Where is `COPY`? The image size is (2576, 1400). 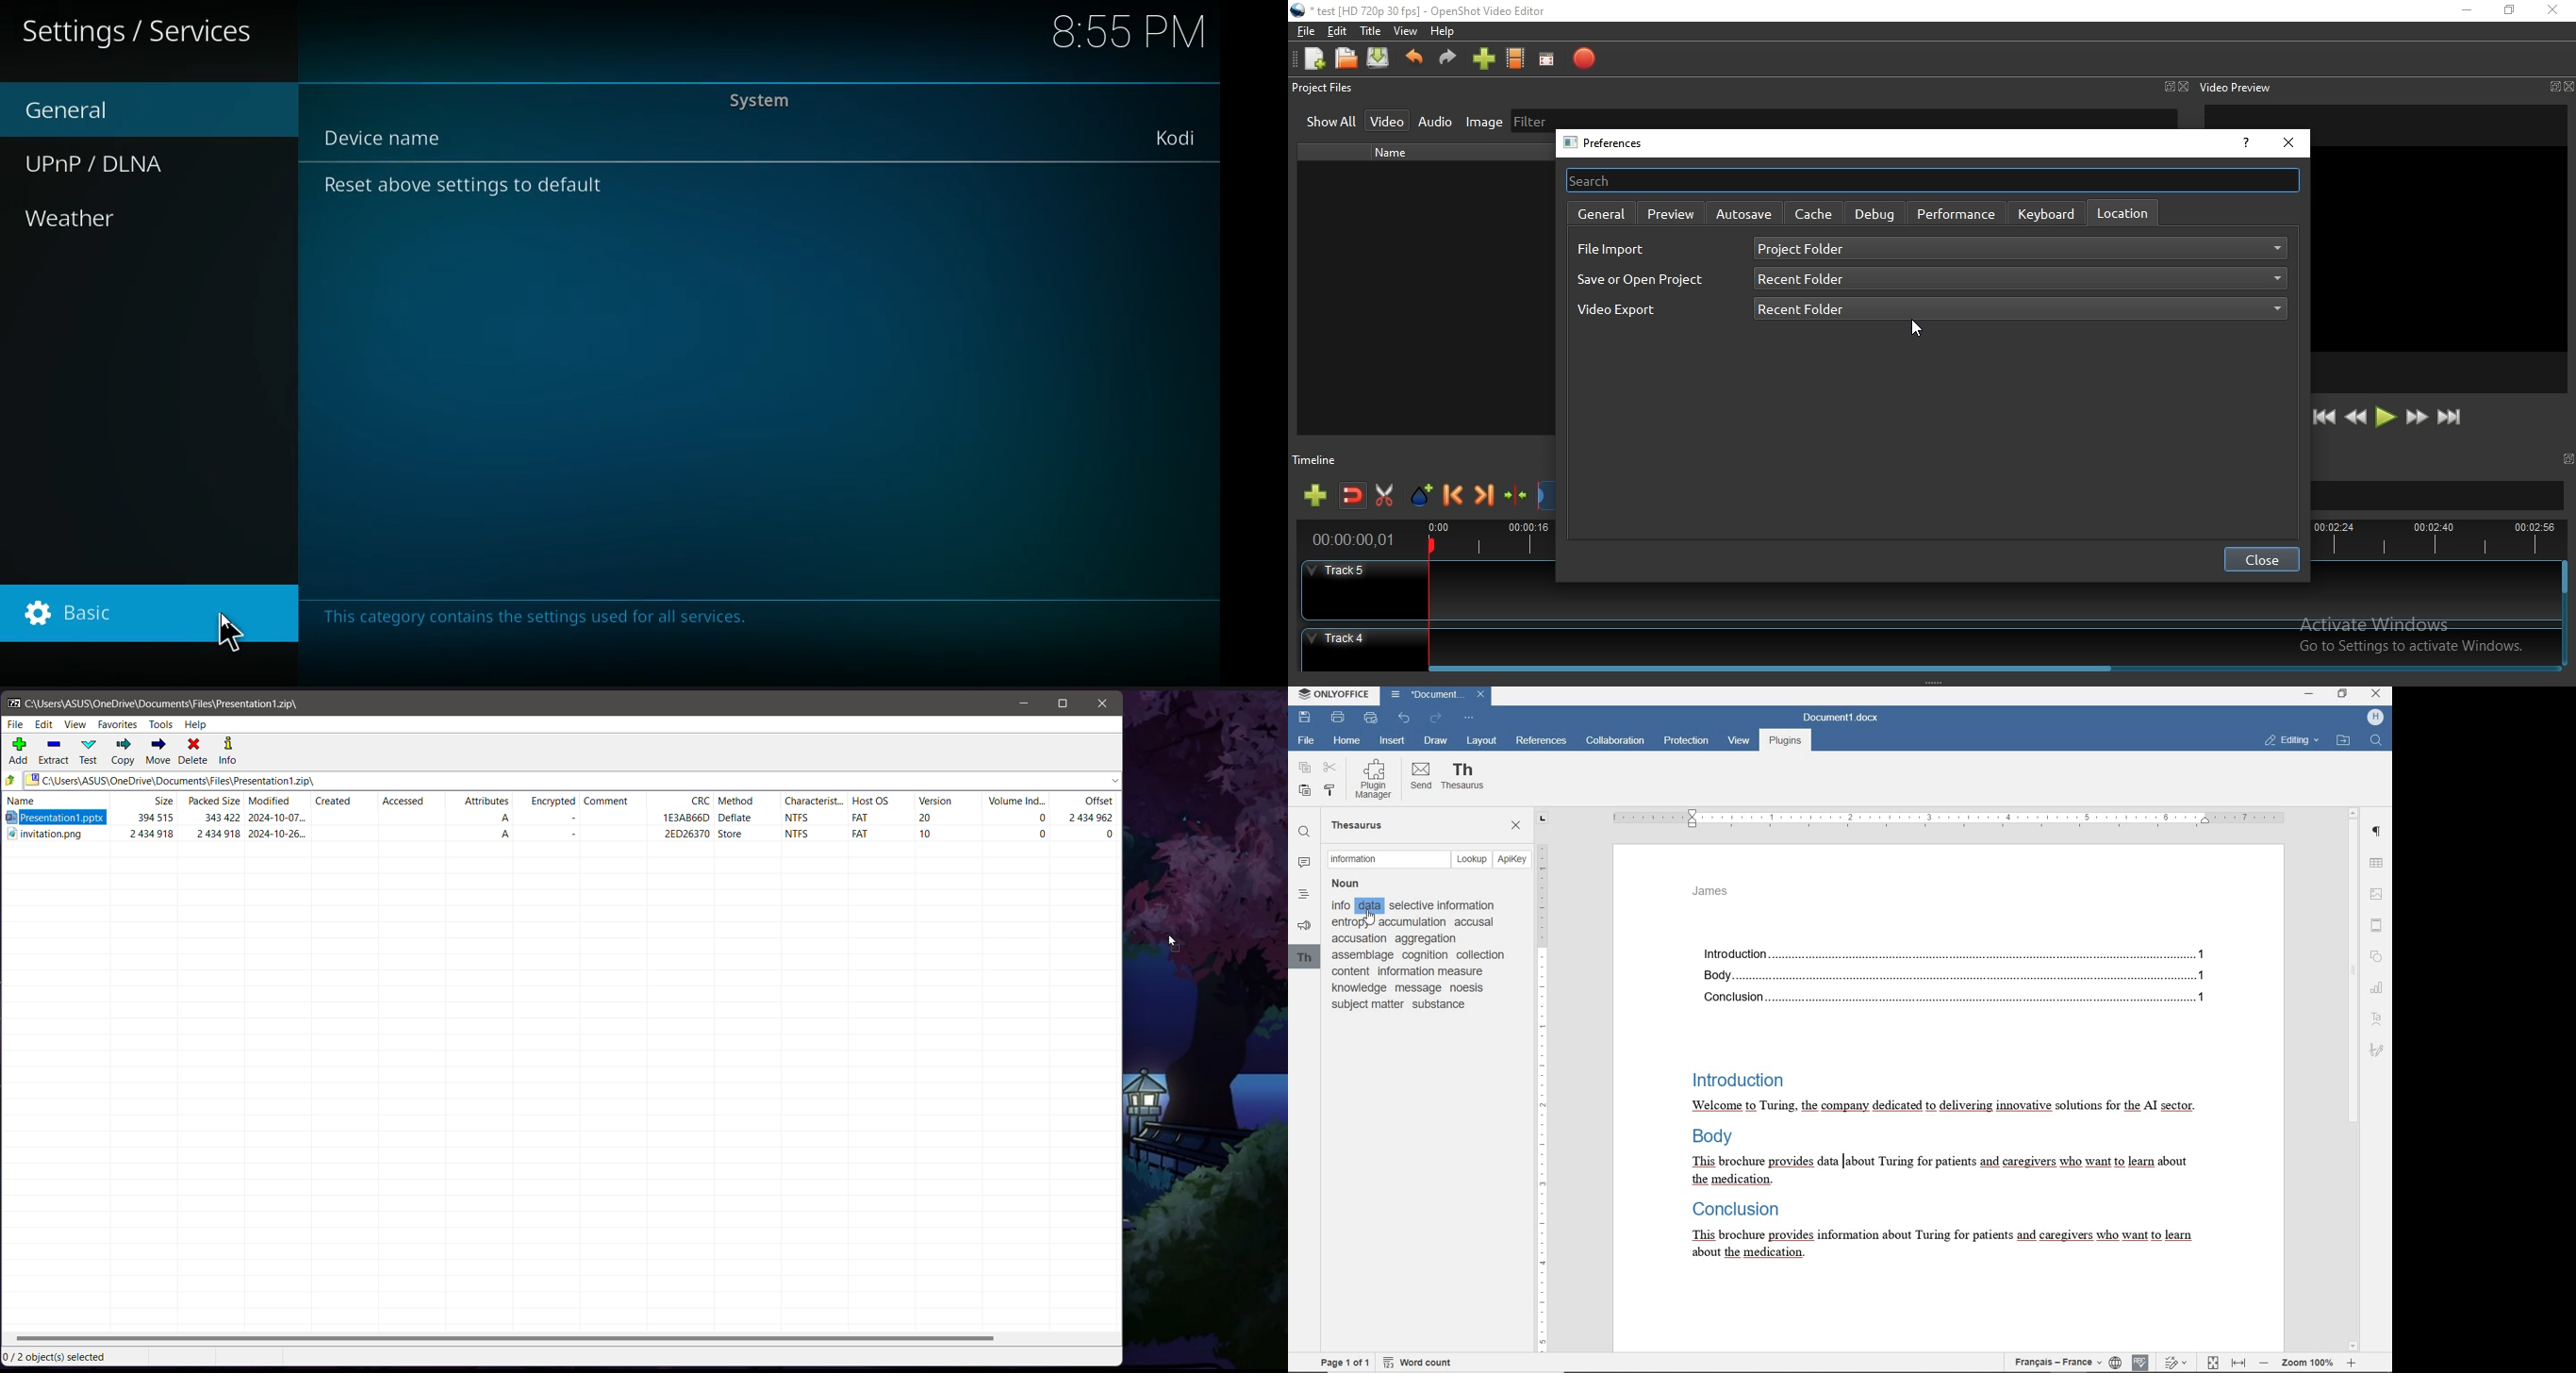 COPY is located at coordinates (1304, 767).